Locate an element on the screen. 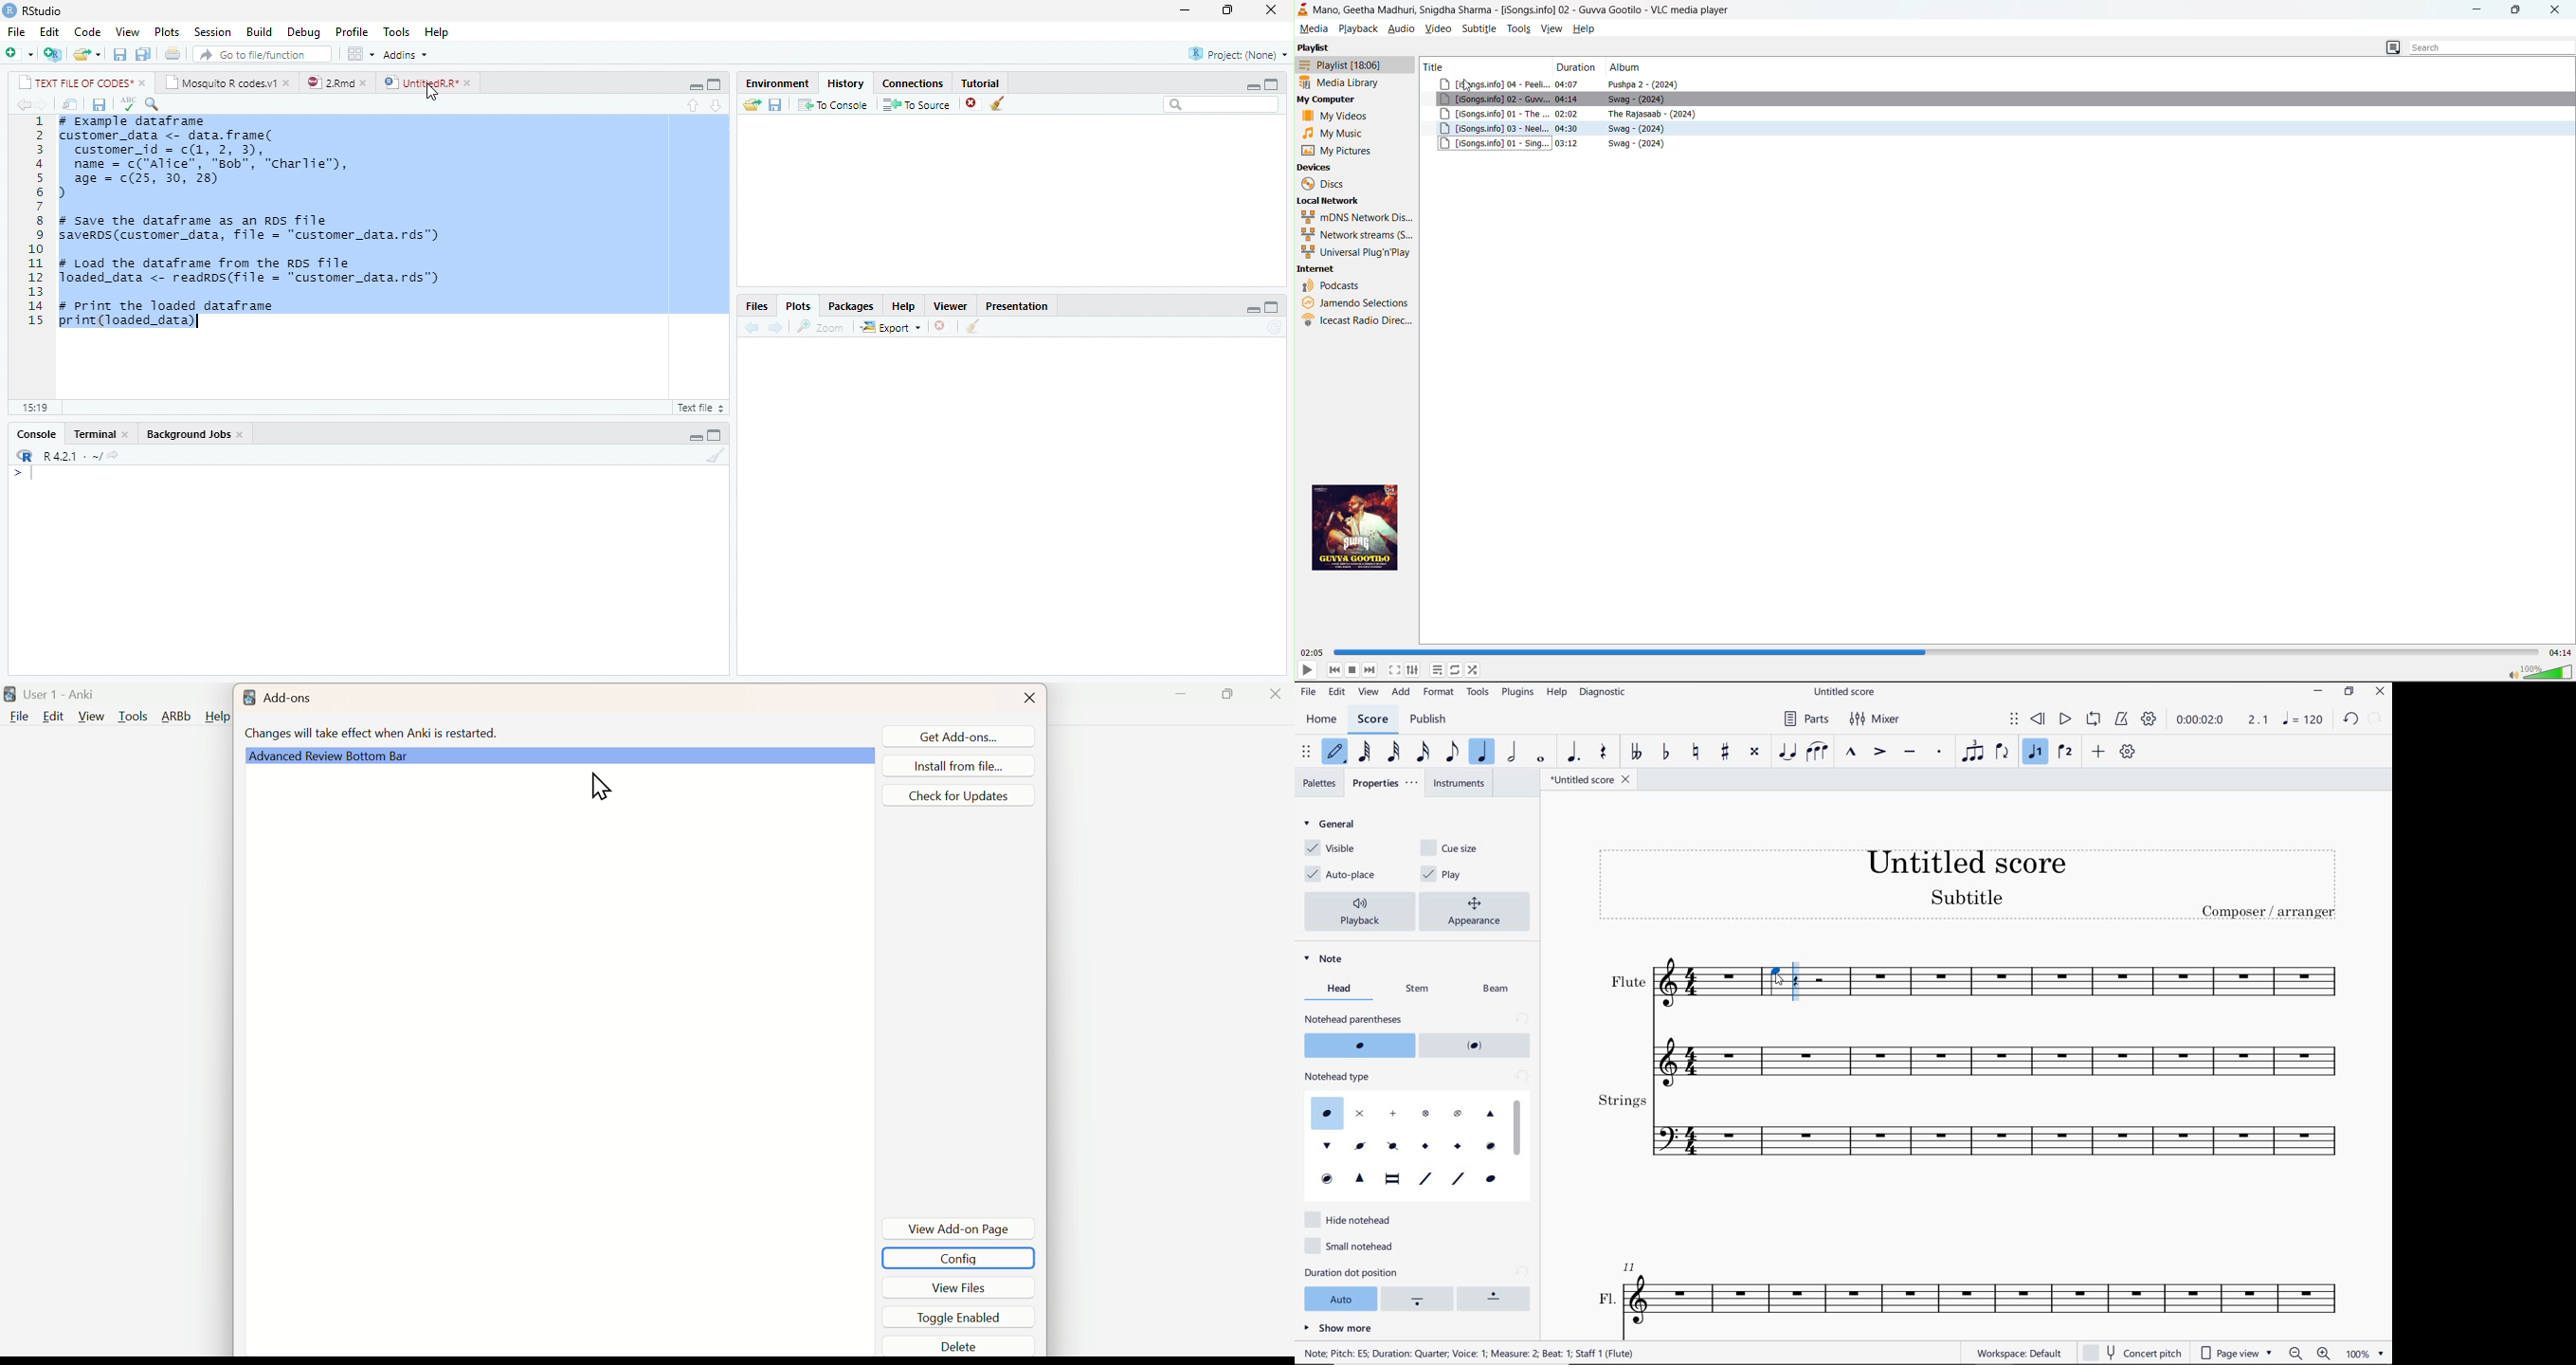  DURATION DOT POSITION is located at coordinates (1418, 1290).